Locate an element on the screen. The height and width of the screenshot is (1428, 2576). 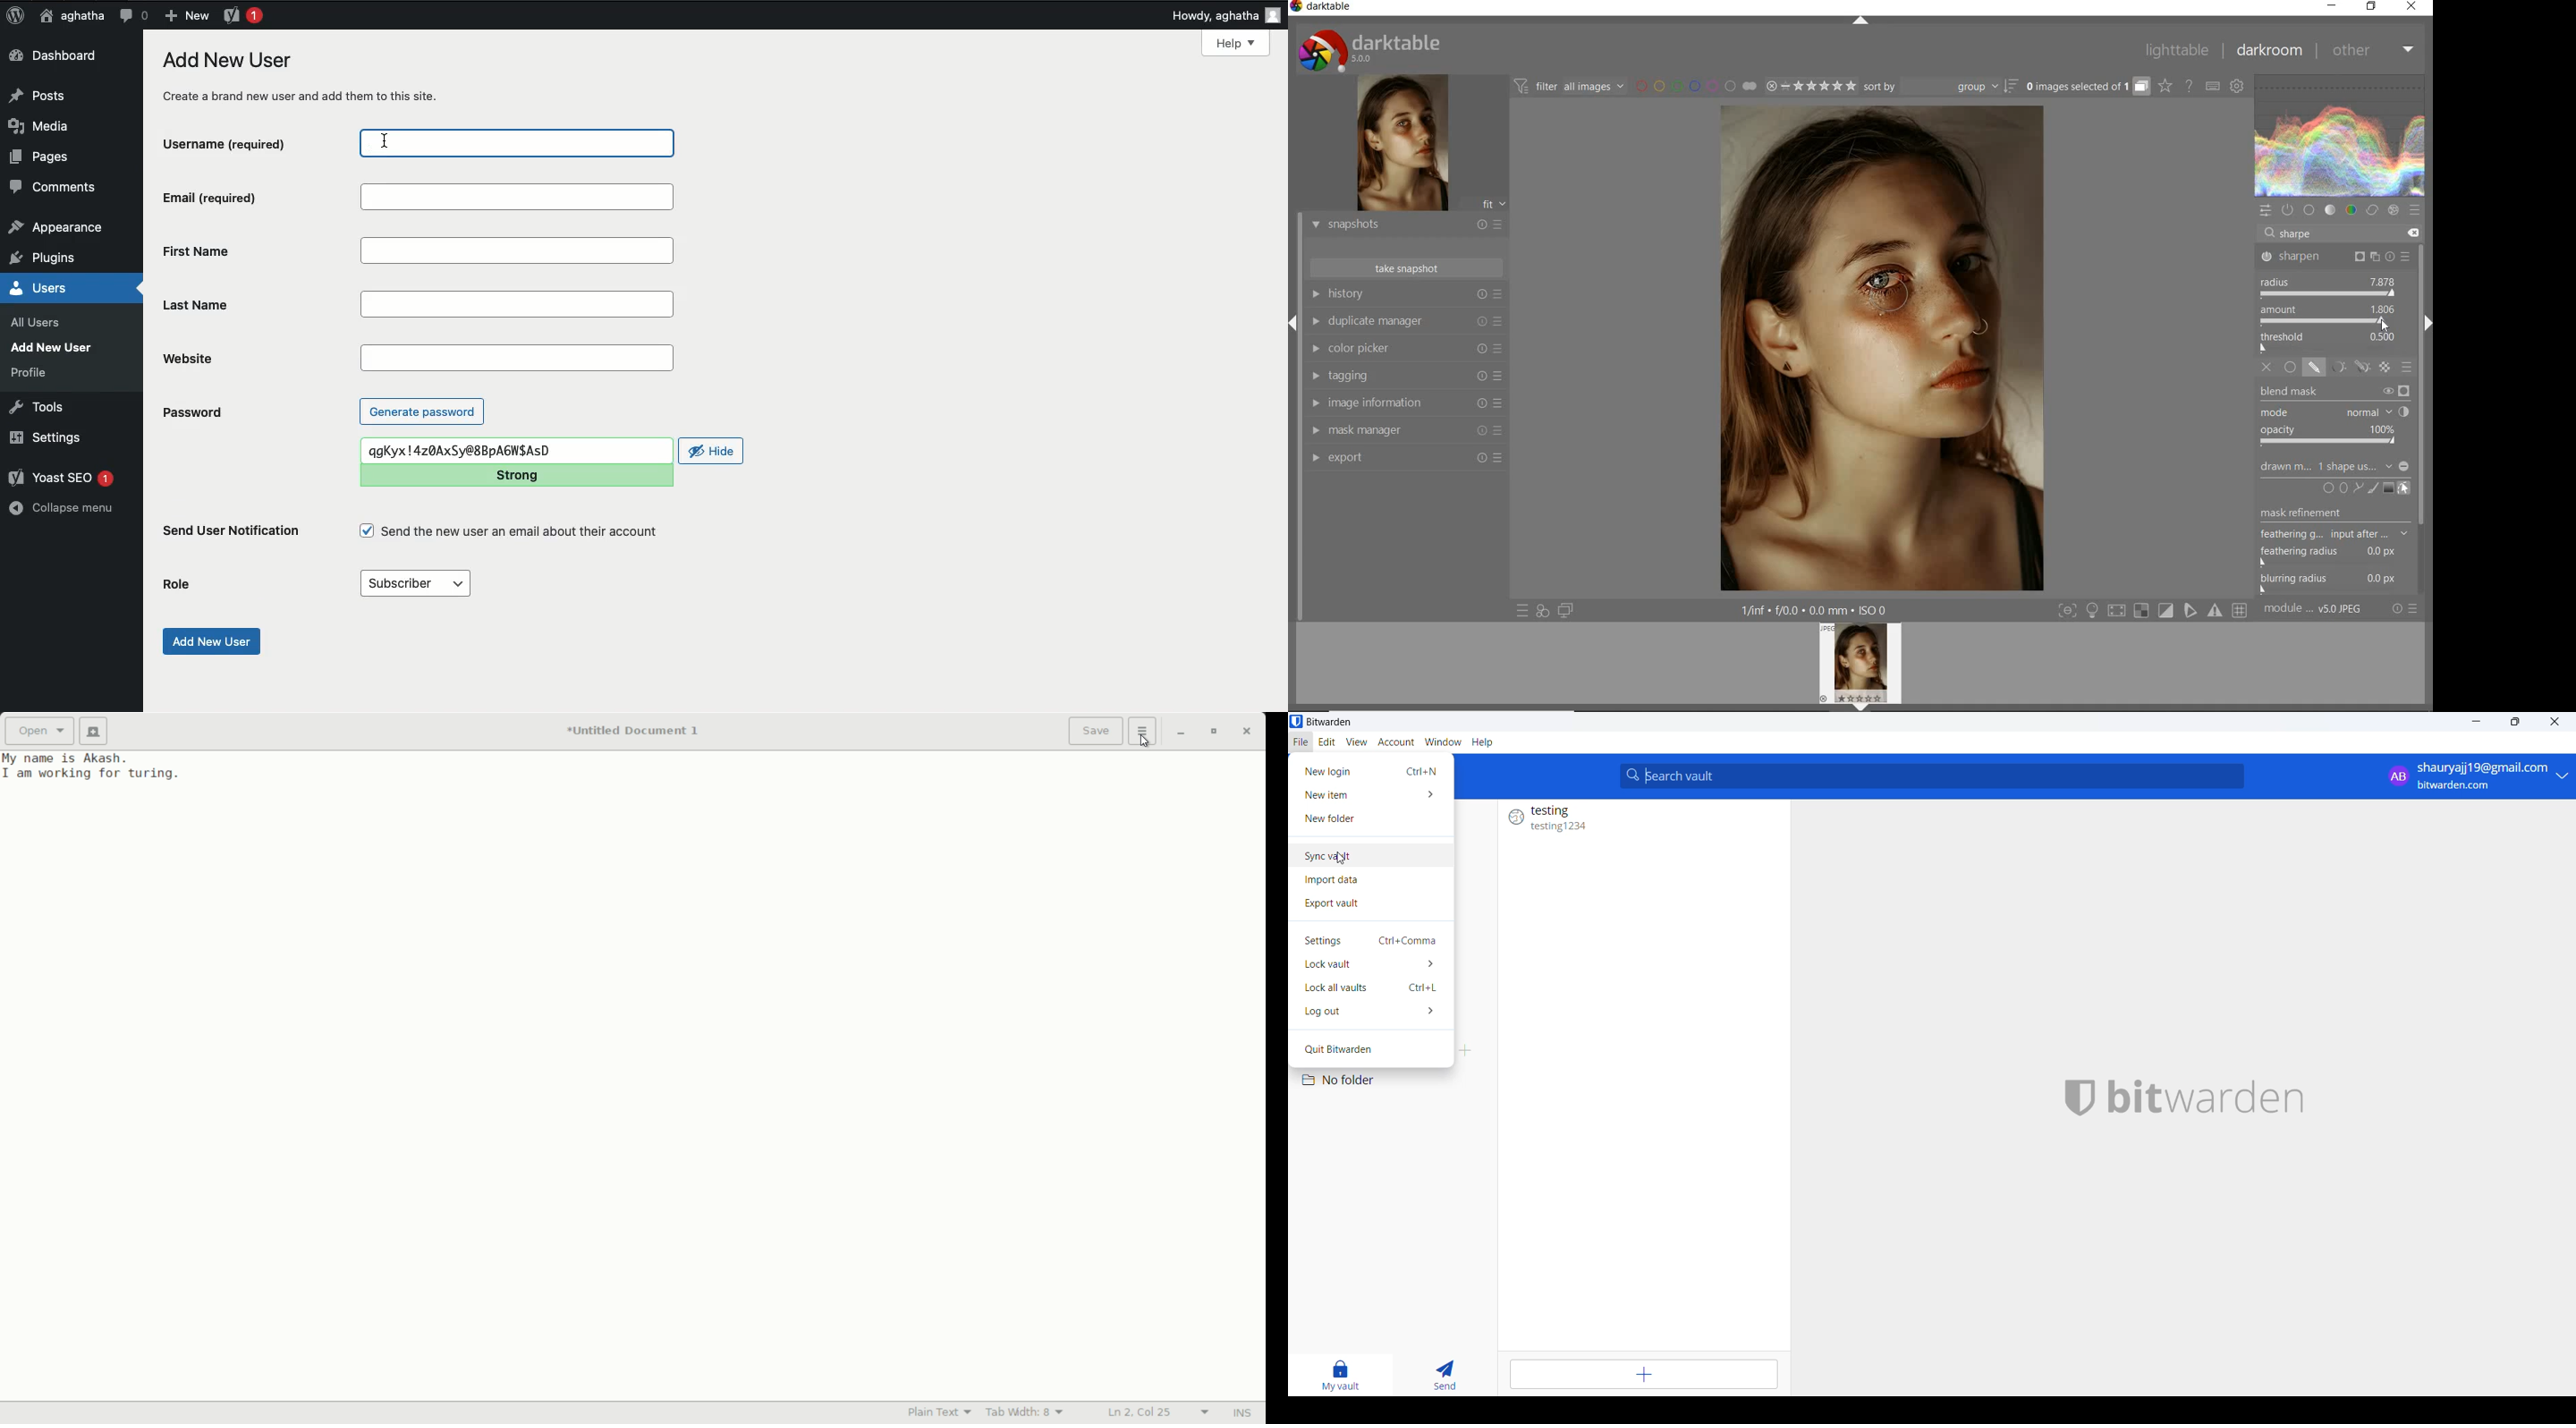
Subscriber is located at coordinates (414, 584).